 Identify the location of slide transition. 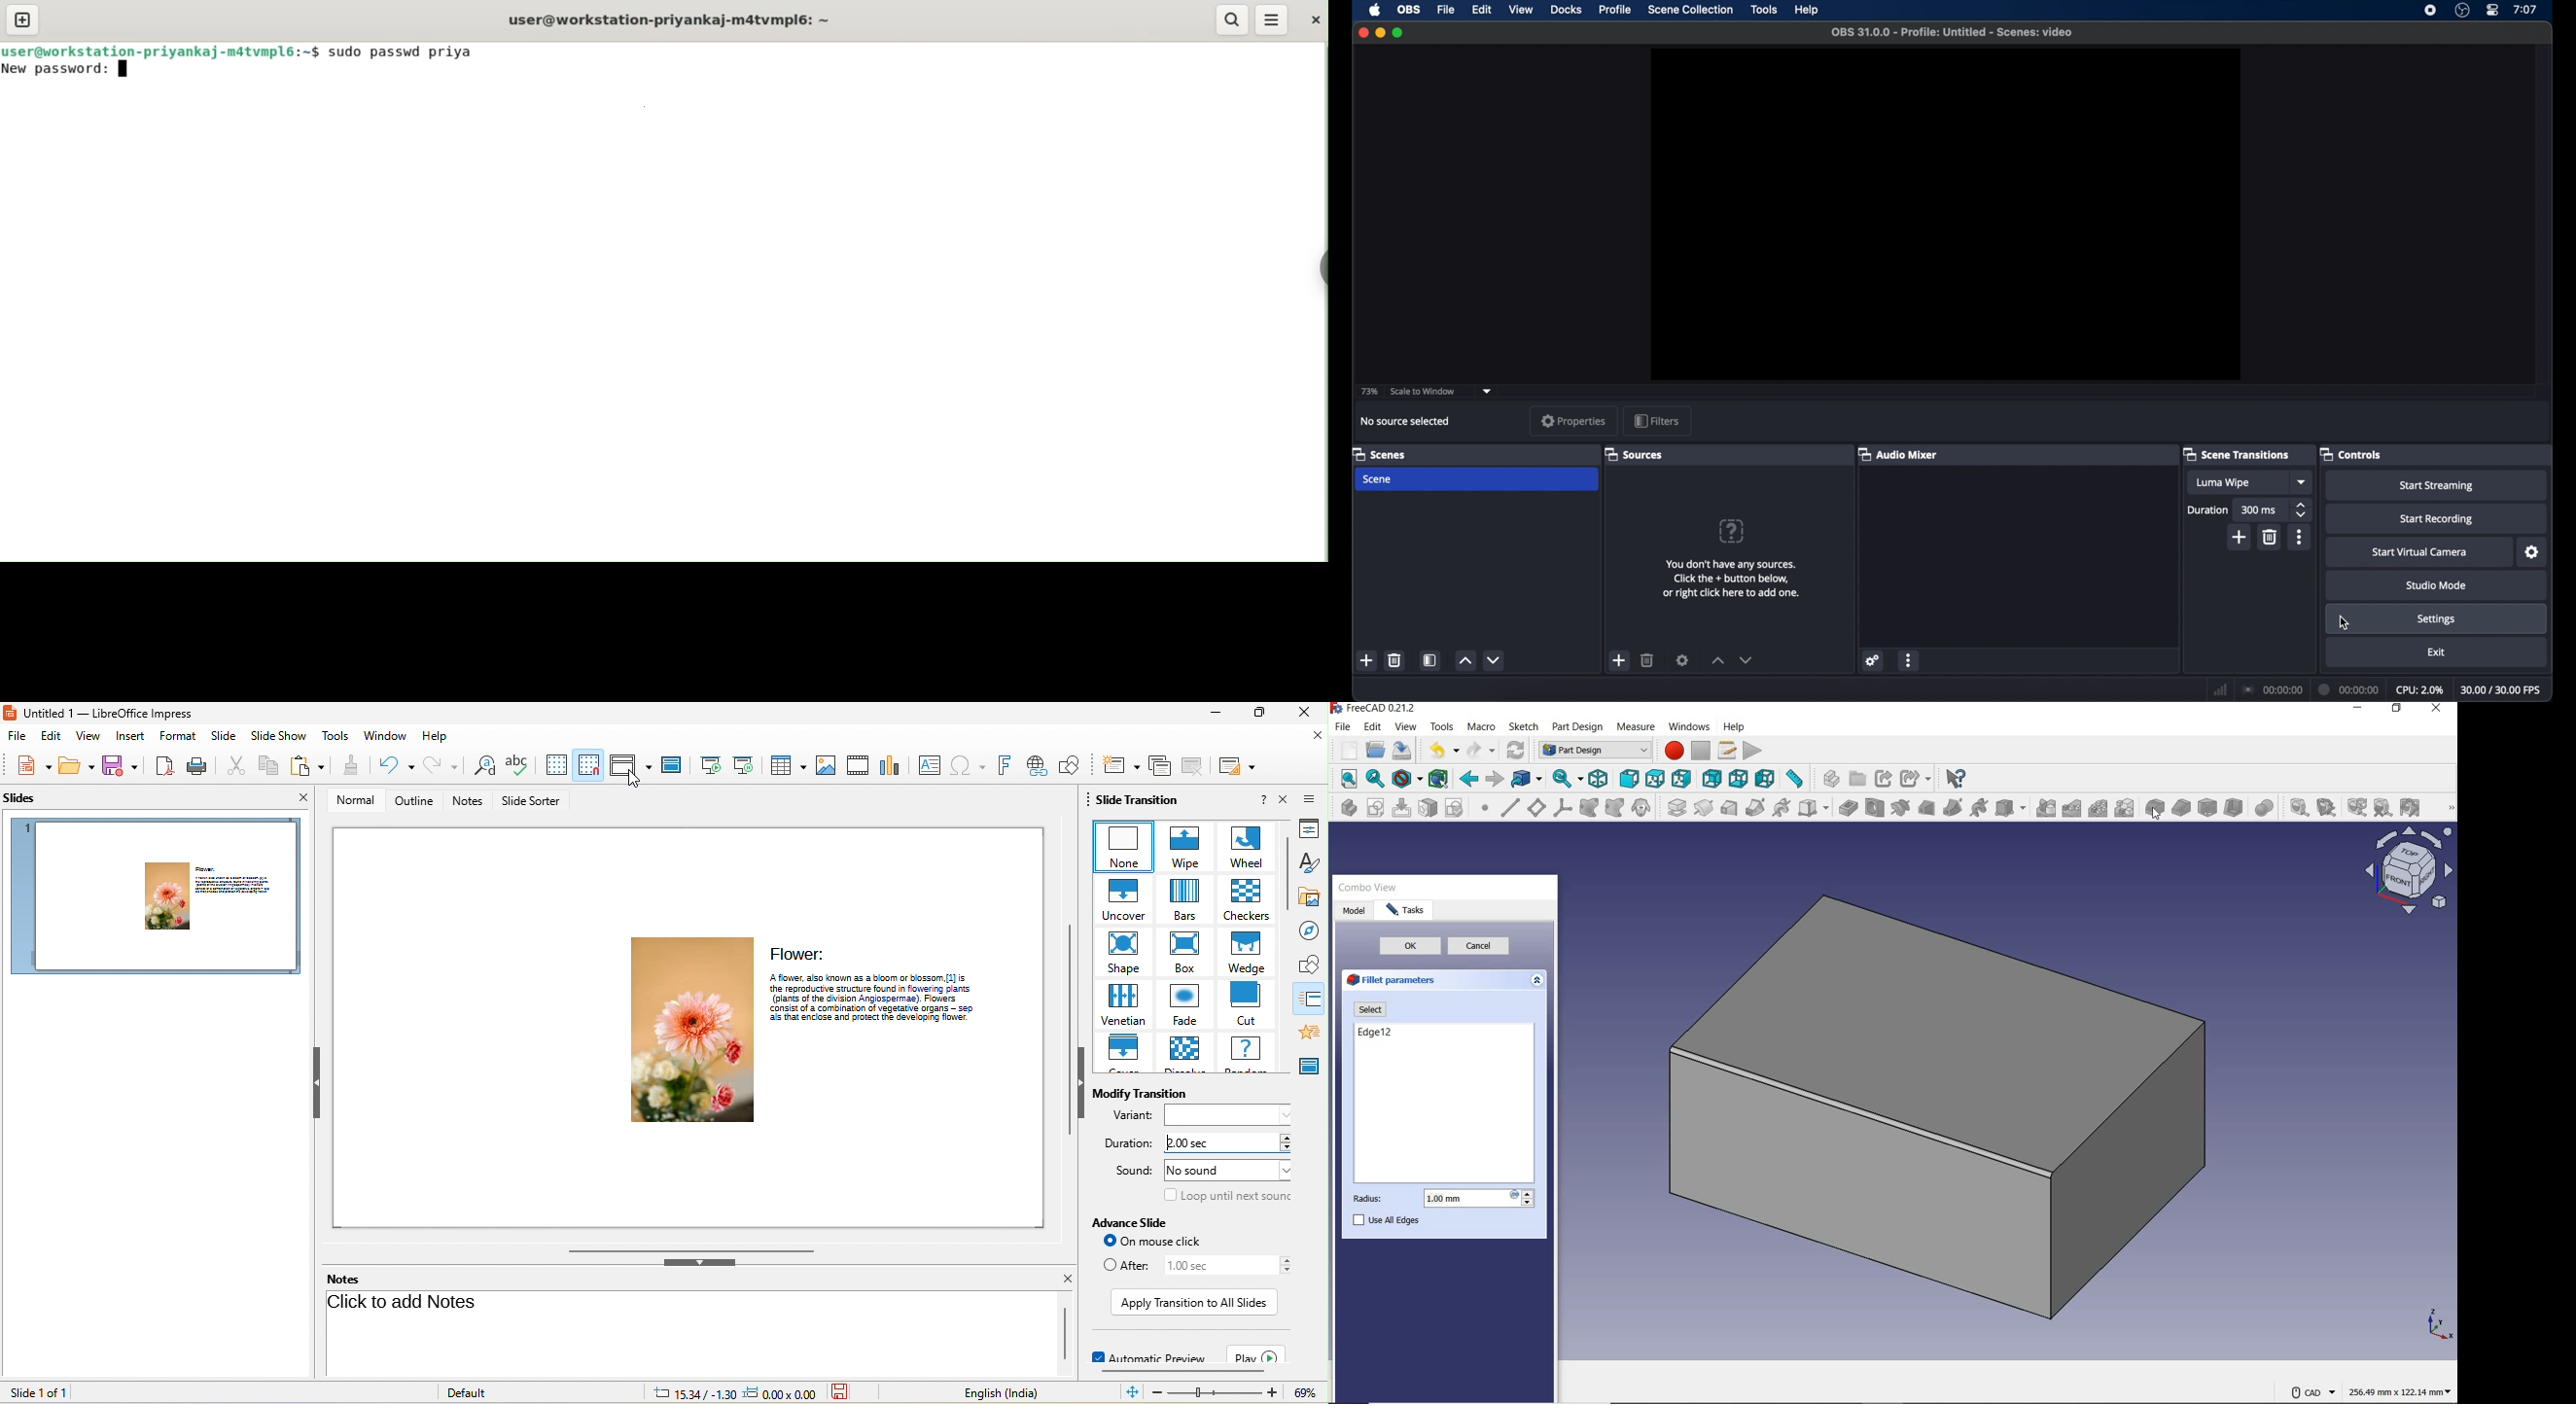
(1313, 999).